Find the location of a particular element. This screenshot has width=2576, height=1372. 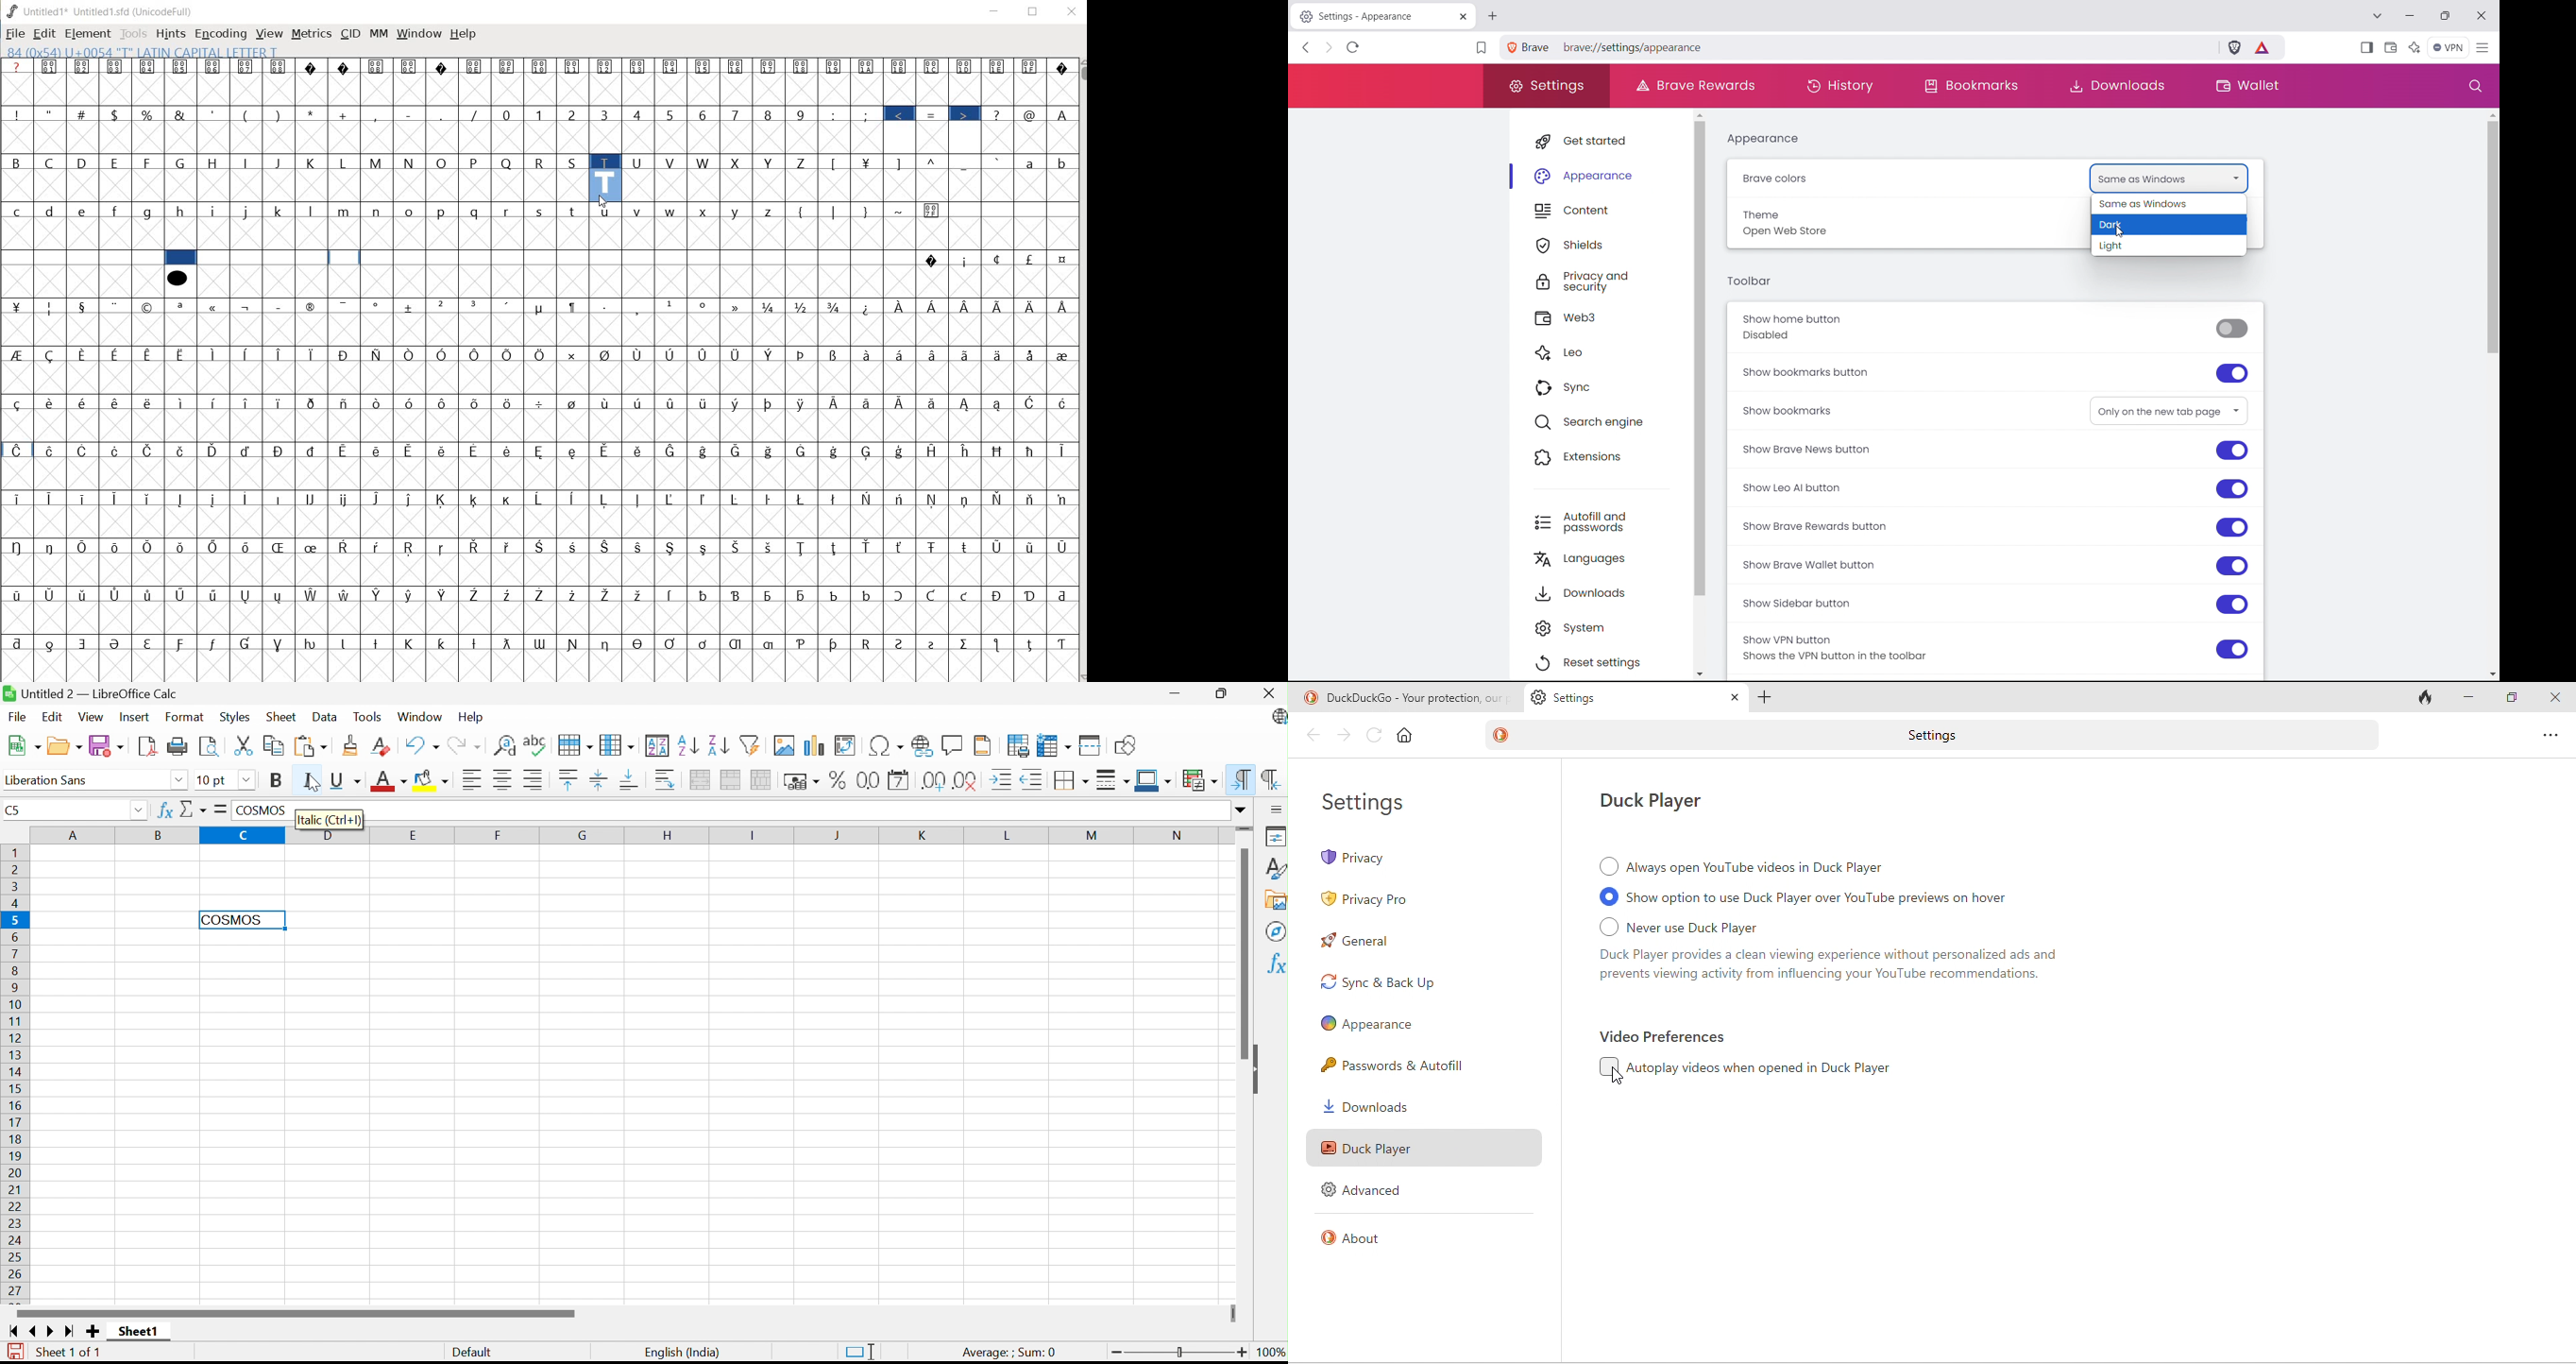

Increase indent is located at coordinates (1002, 780).